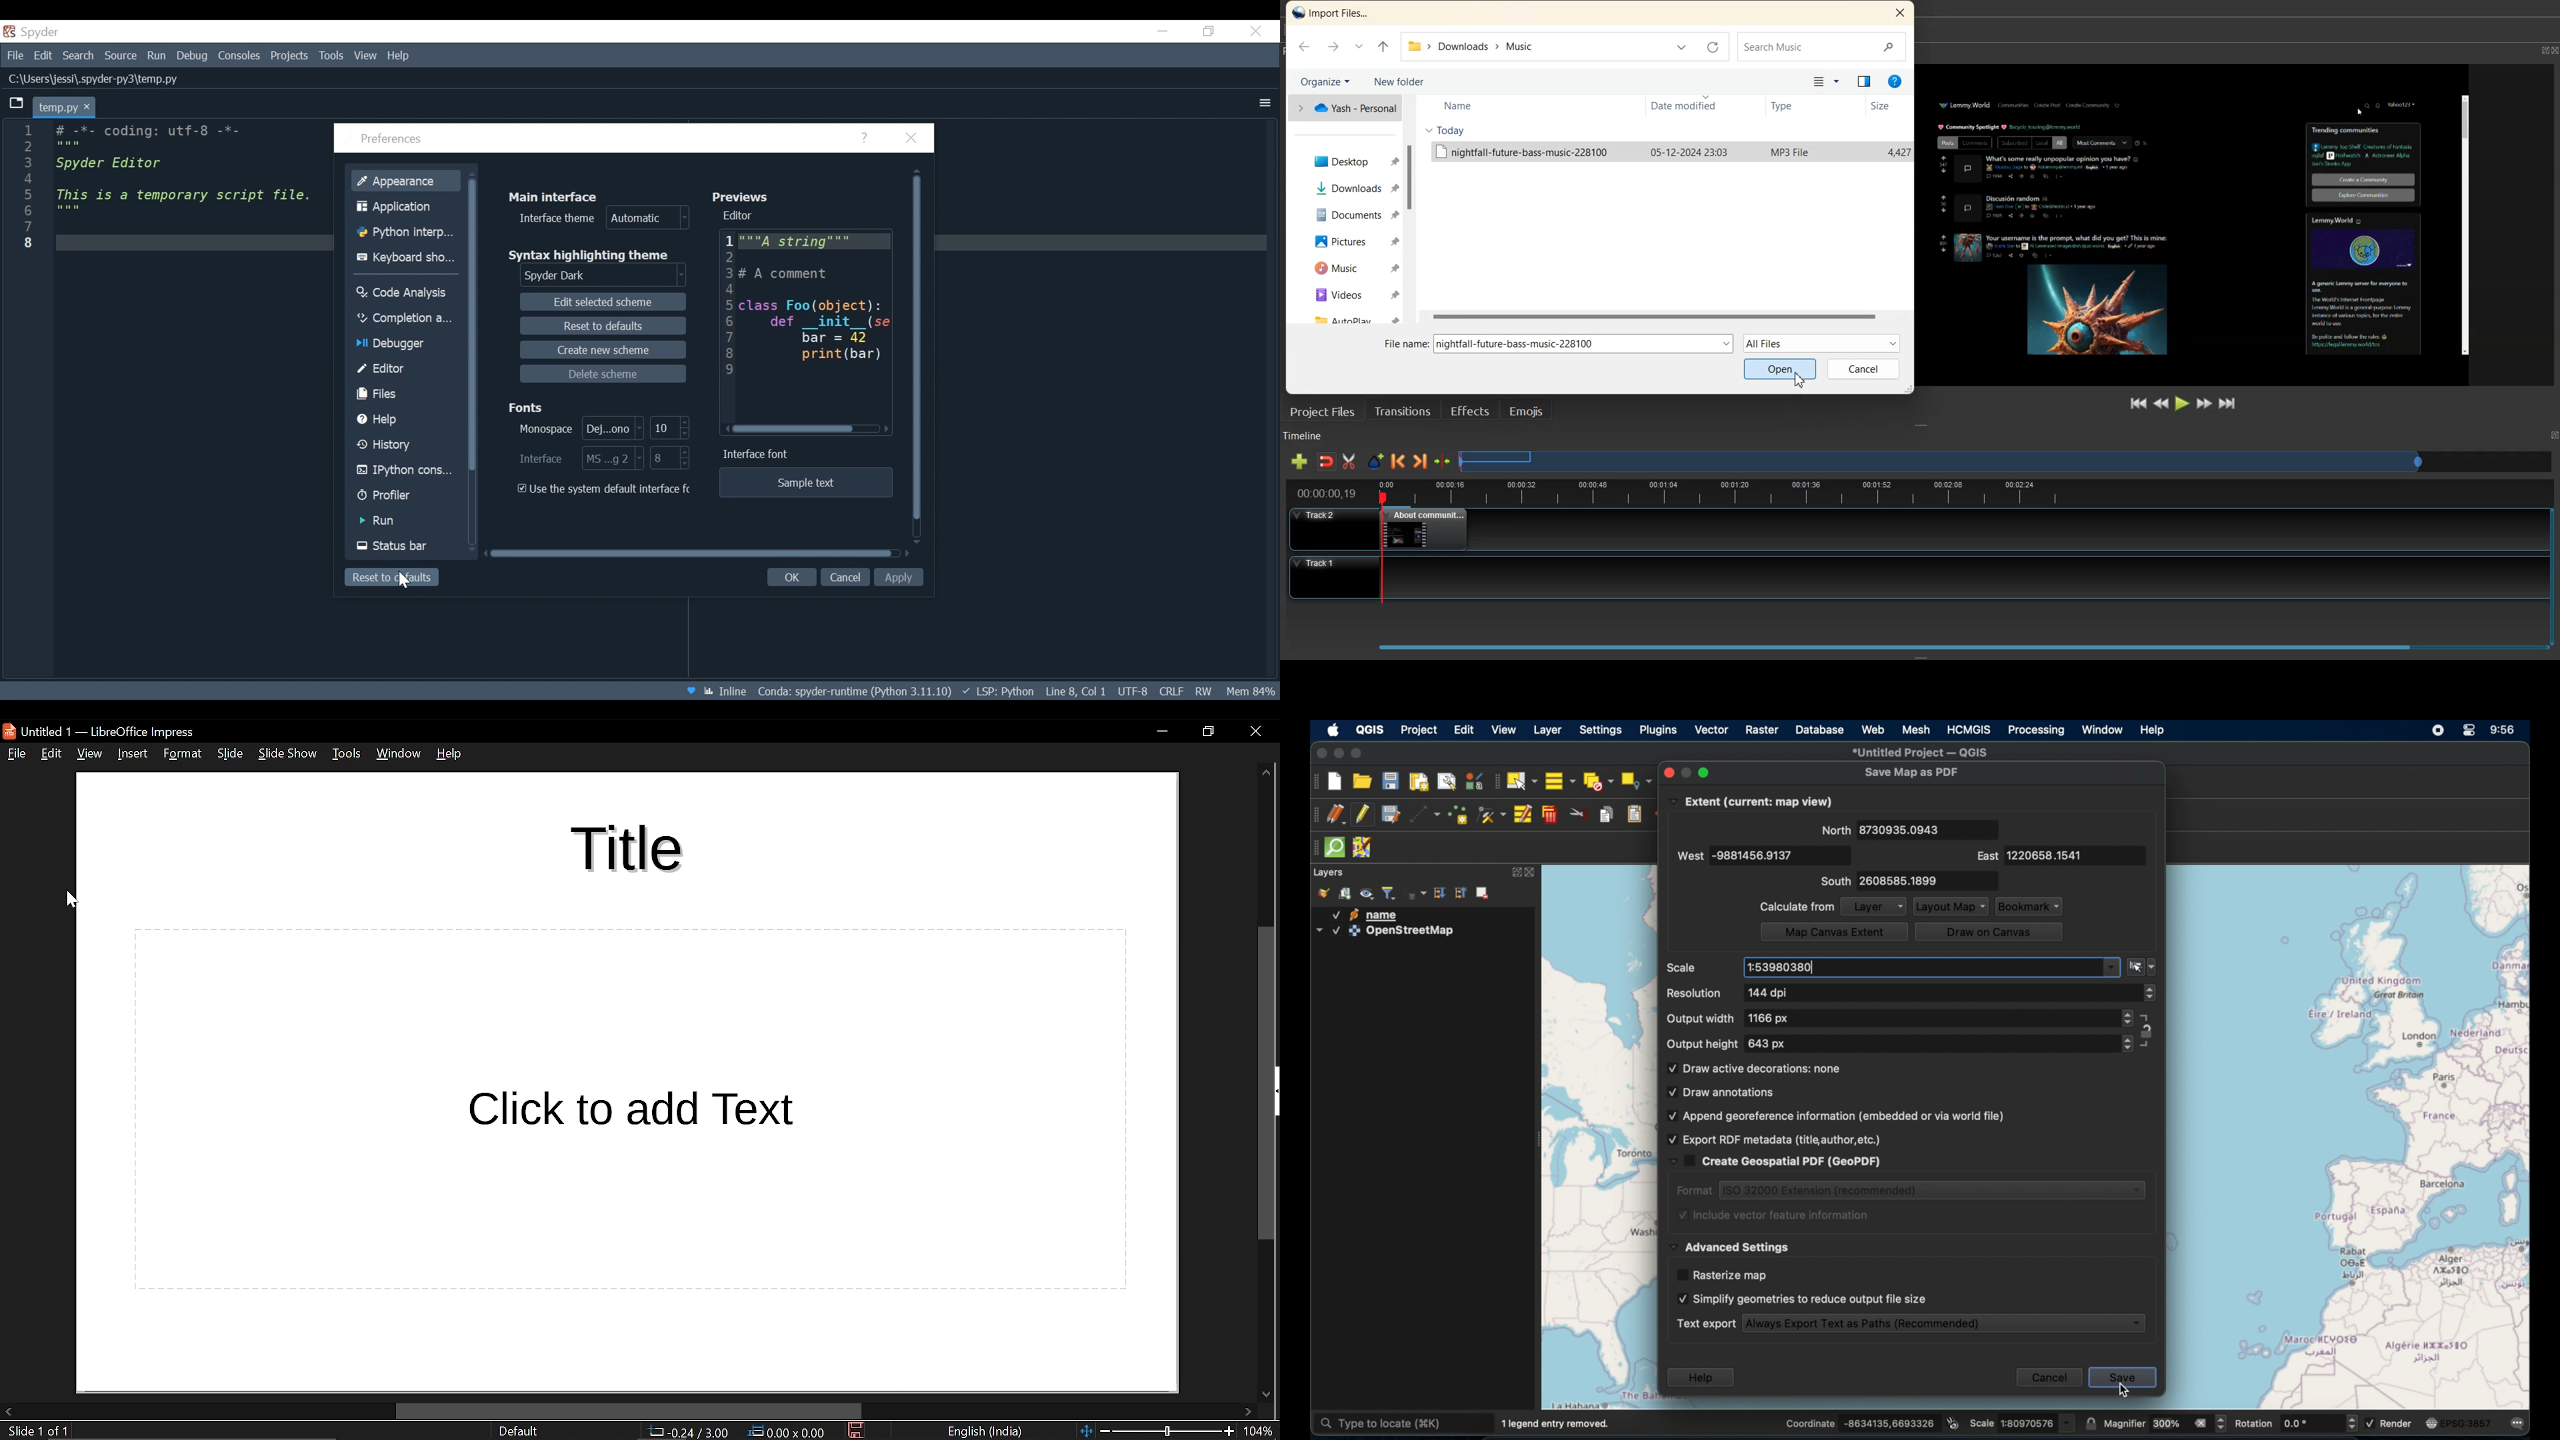 The width and height of the screenshot is (2576, 1456). What do you see at coordinates (1781, 967) in the screenshot?
I see `1:53980380` at bounding box center [1781, 967].